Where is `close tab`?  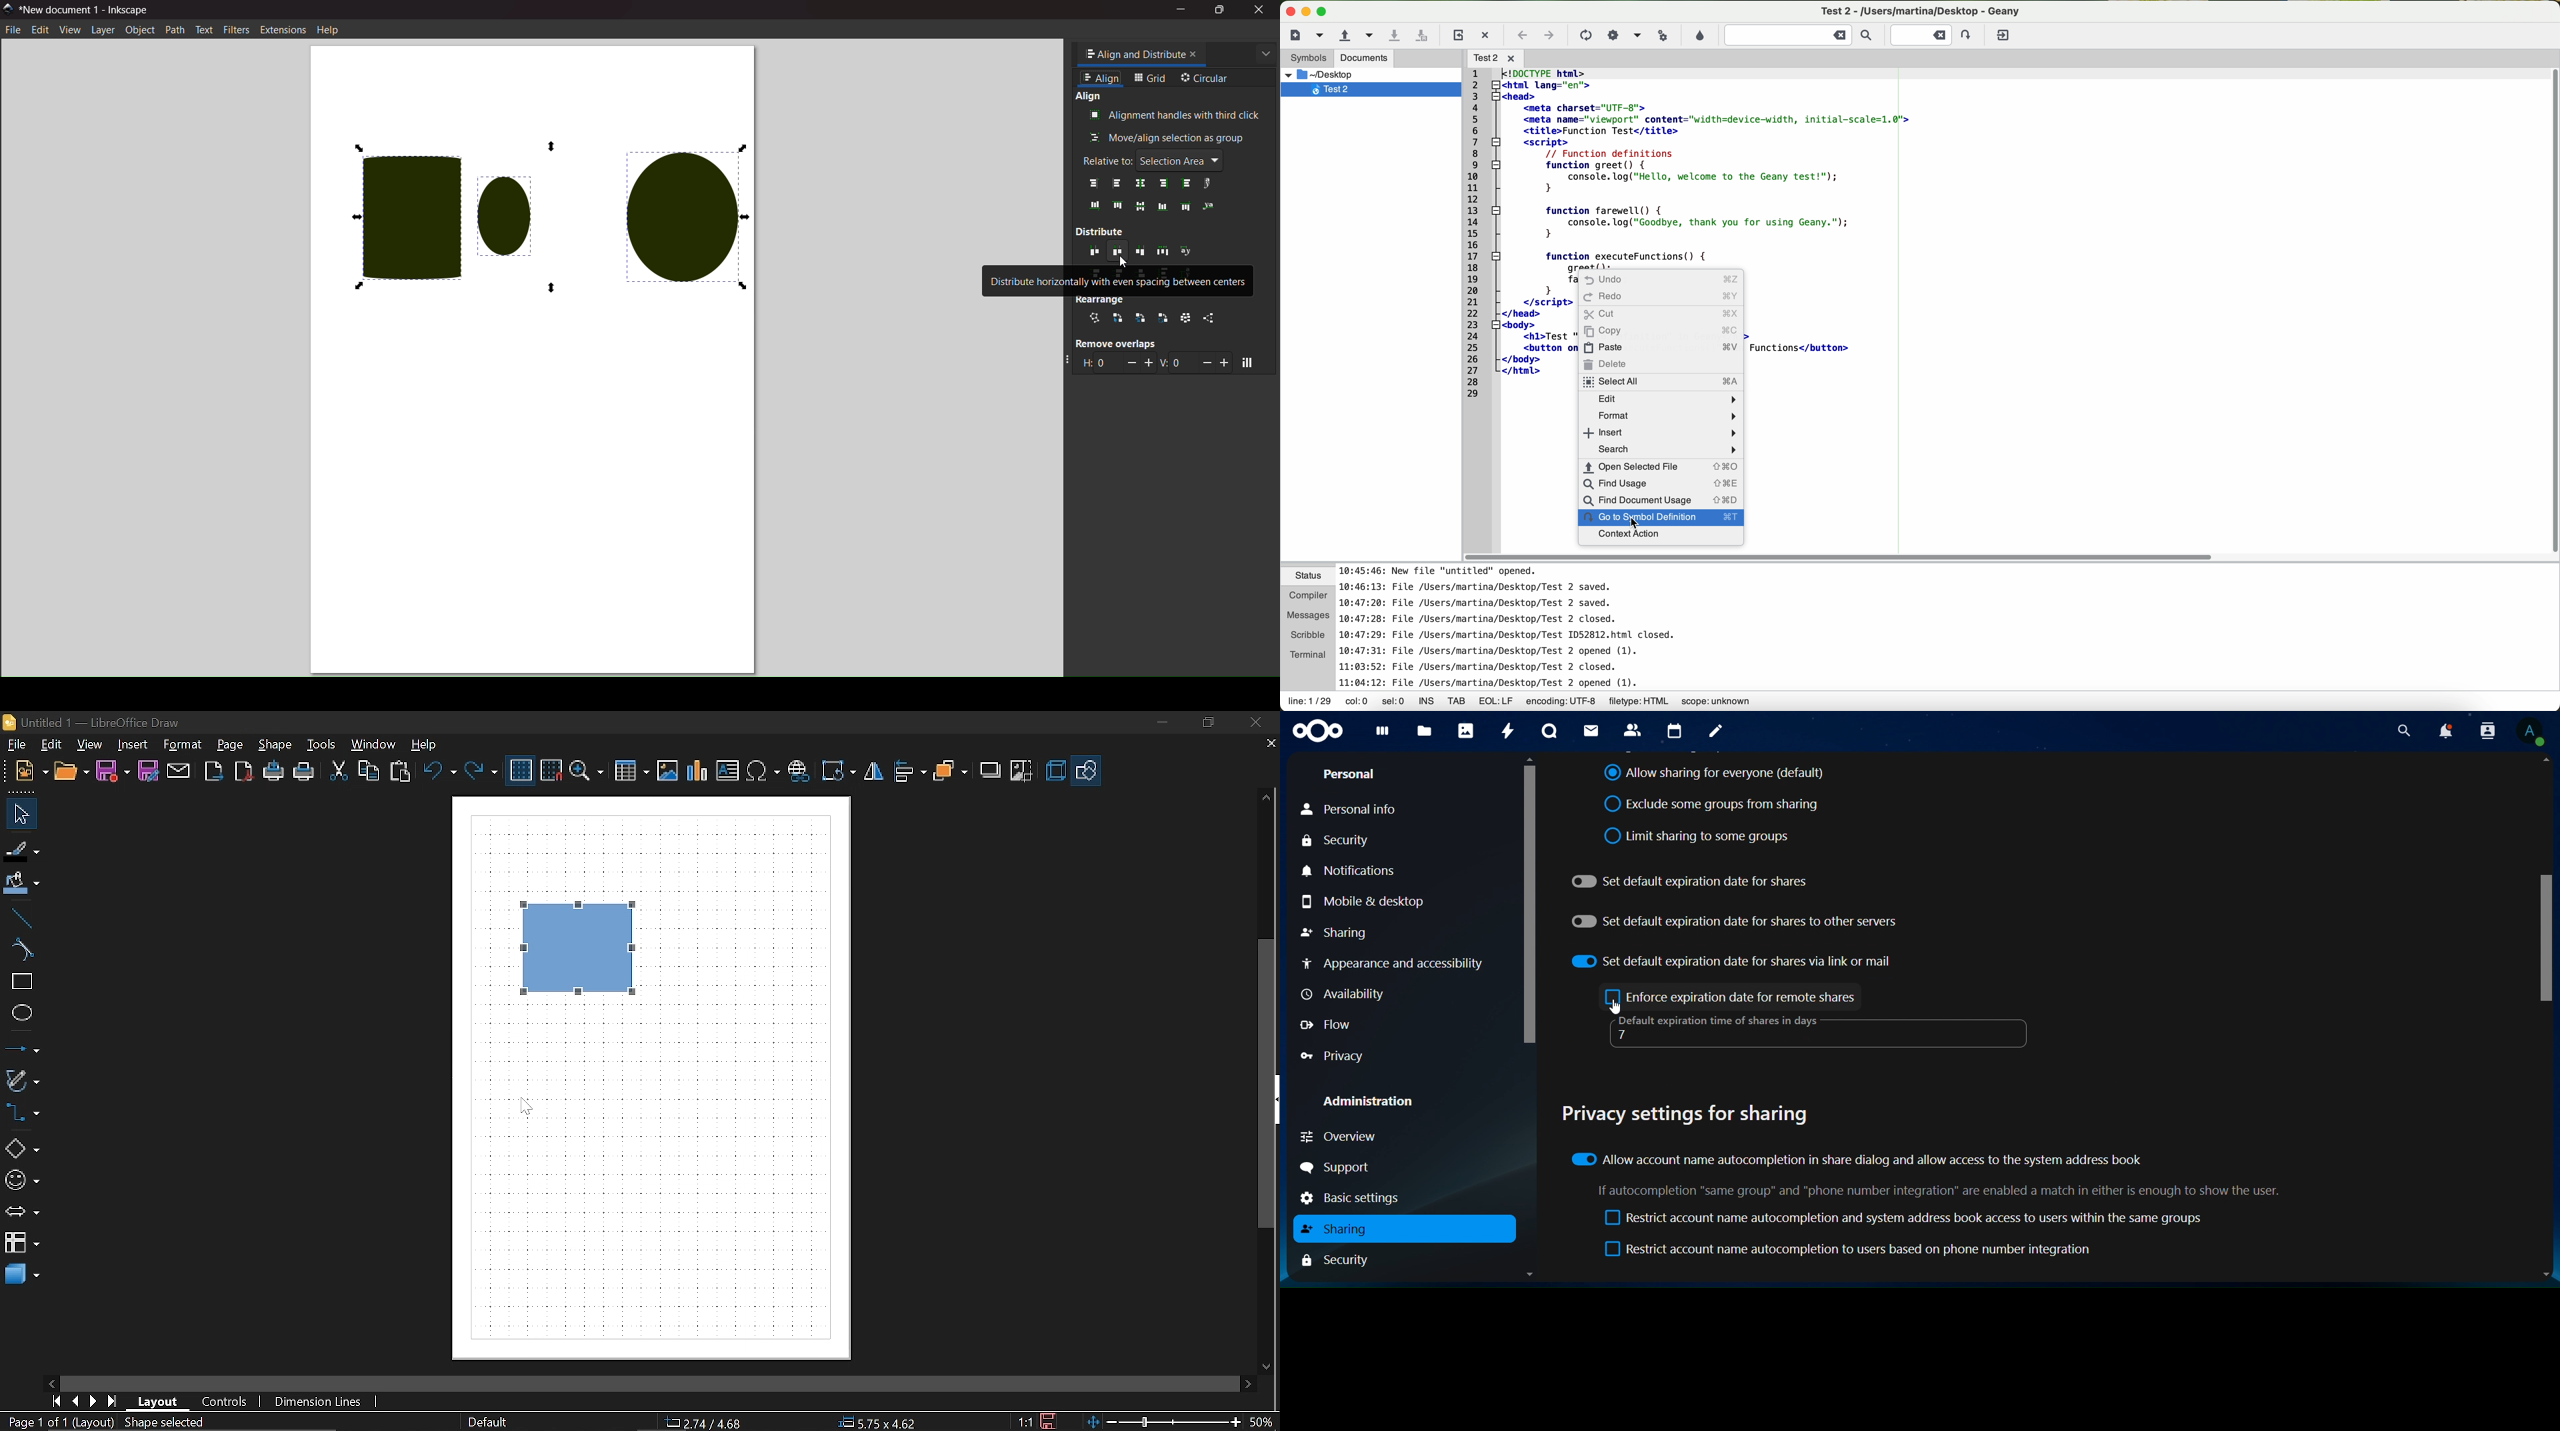
close tab is located at coordinates (1193, 53).